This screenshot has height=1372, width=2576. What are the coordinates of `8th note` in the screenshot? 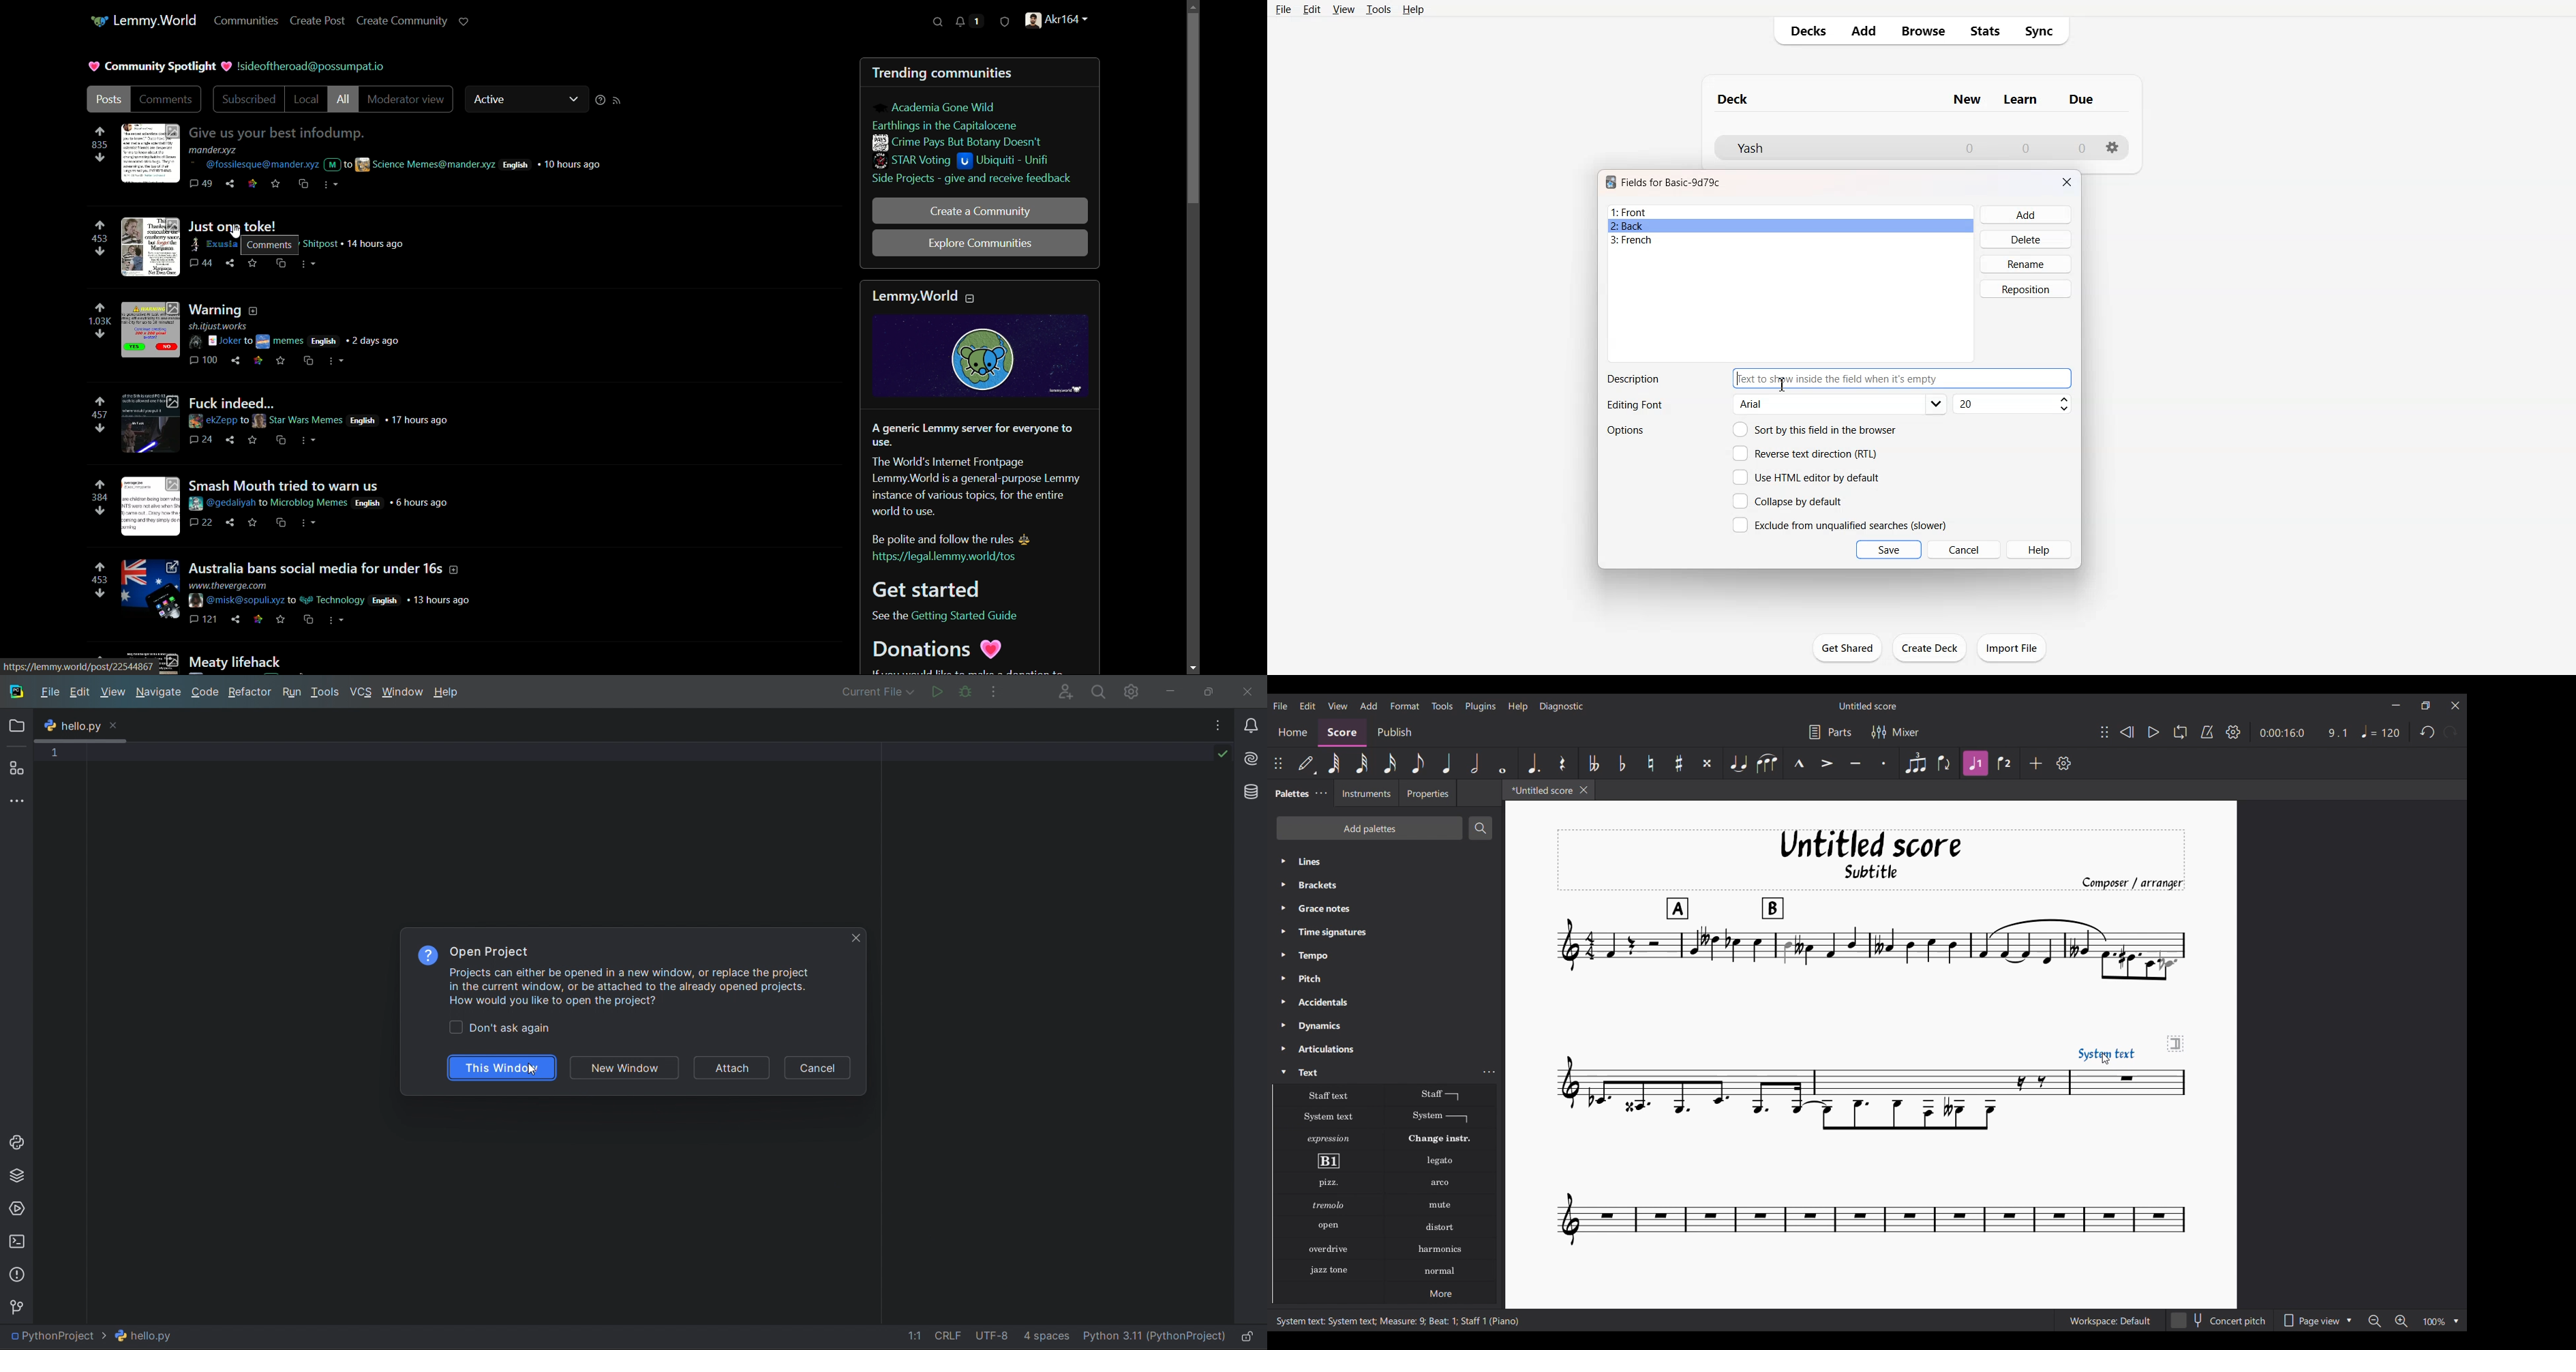 It's located at (1418, 763).